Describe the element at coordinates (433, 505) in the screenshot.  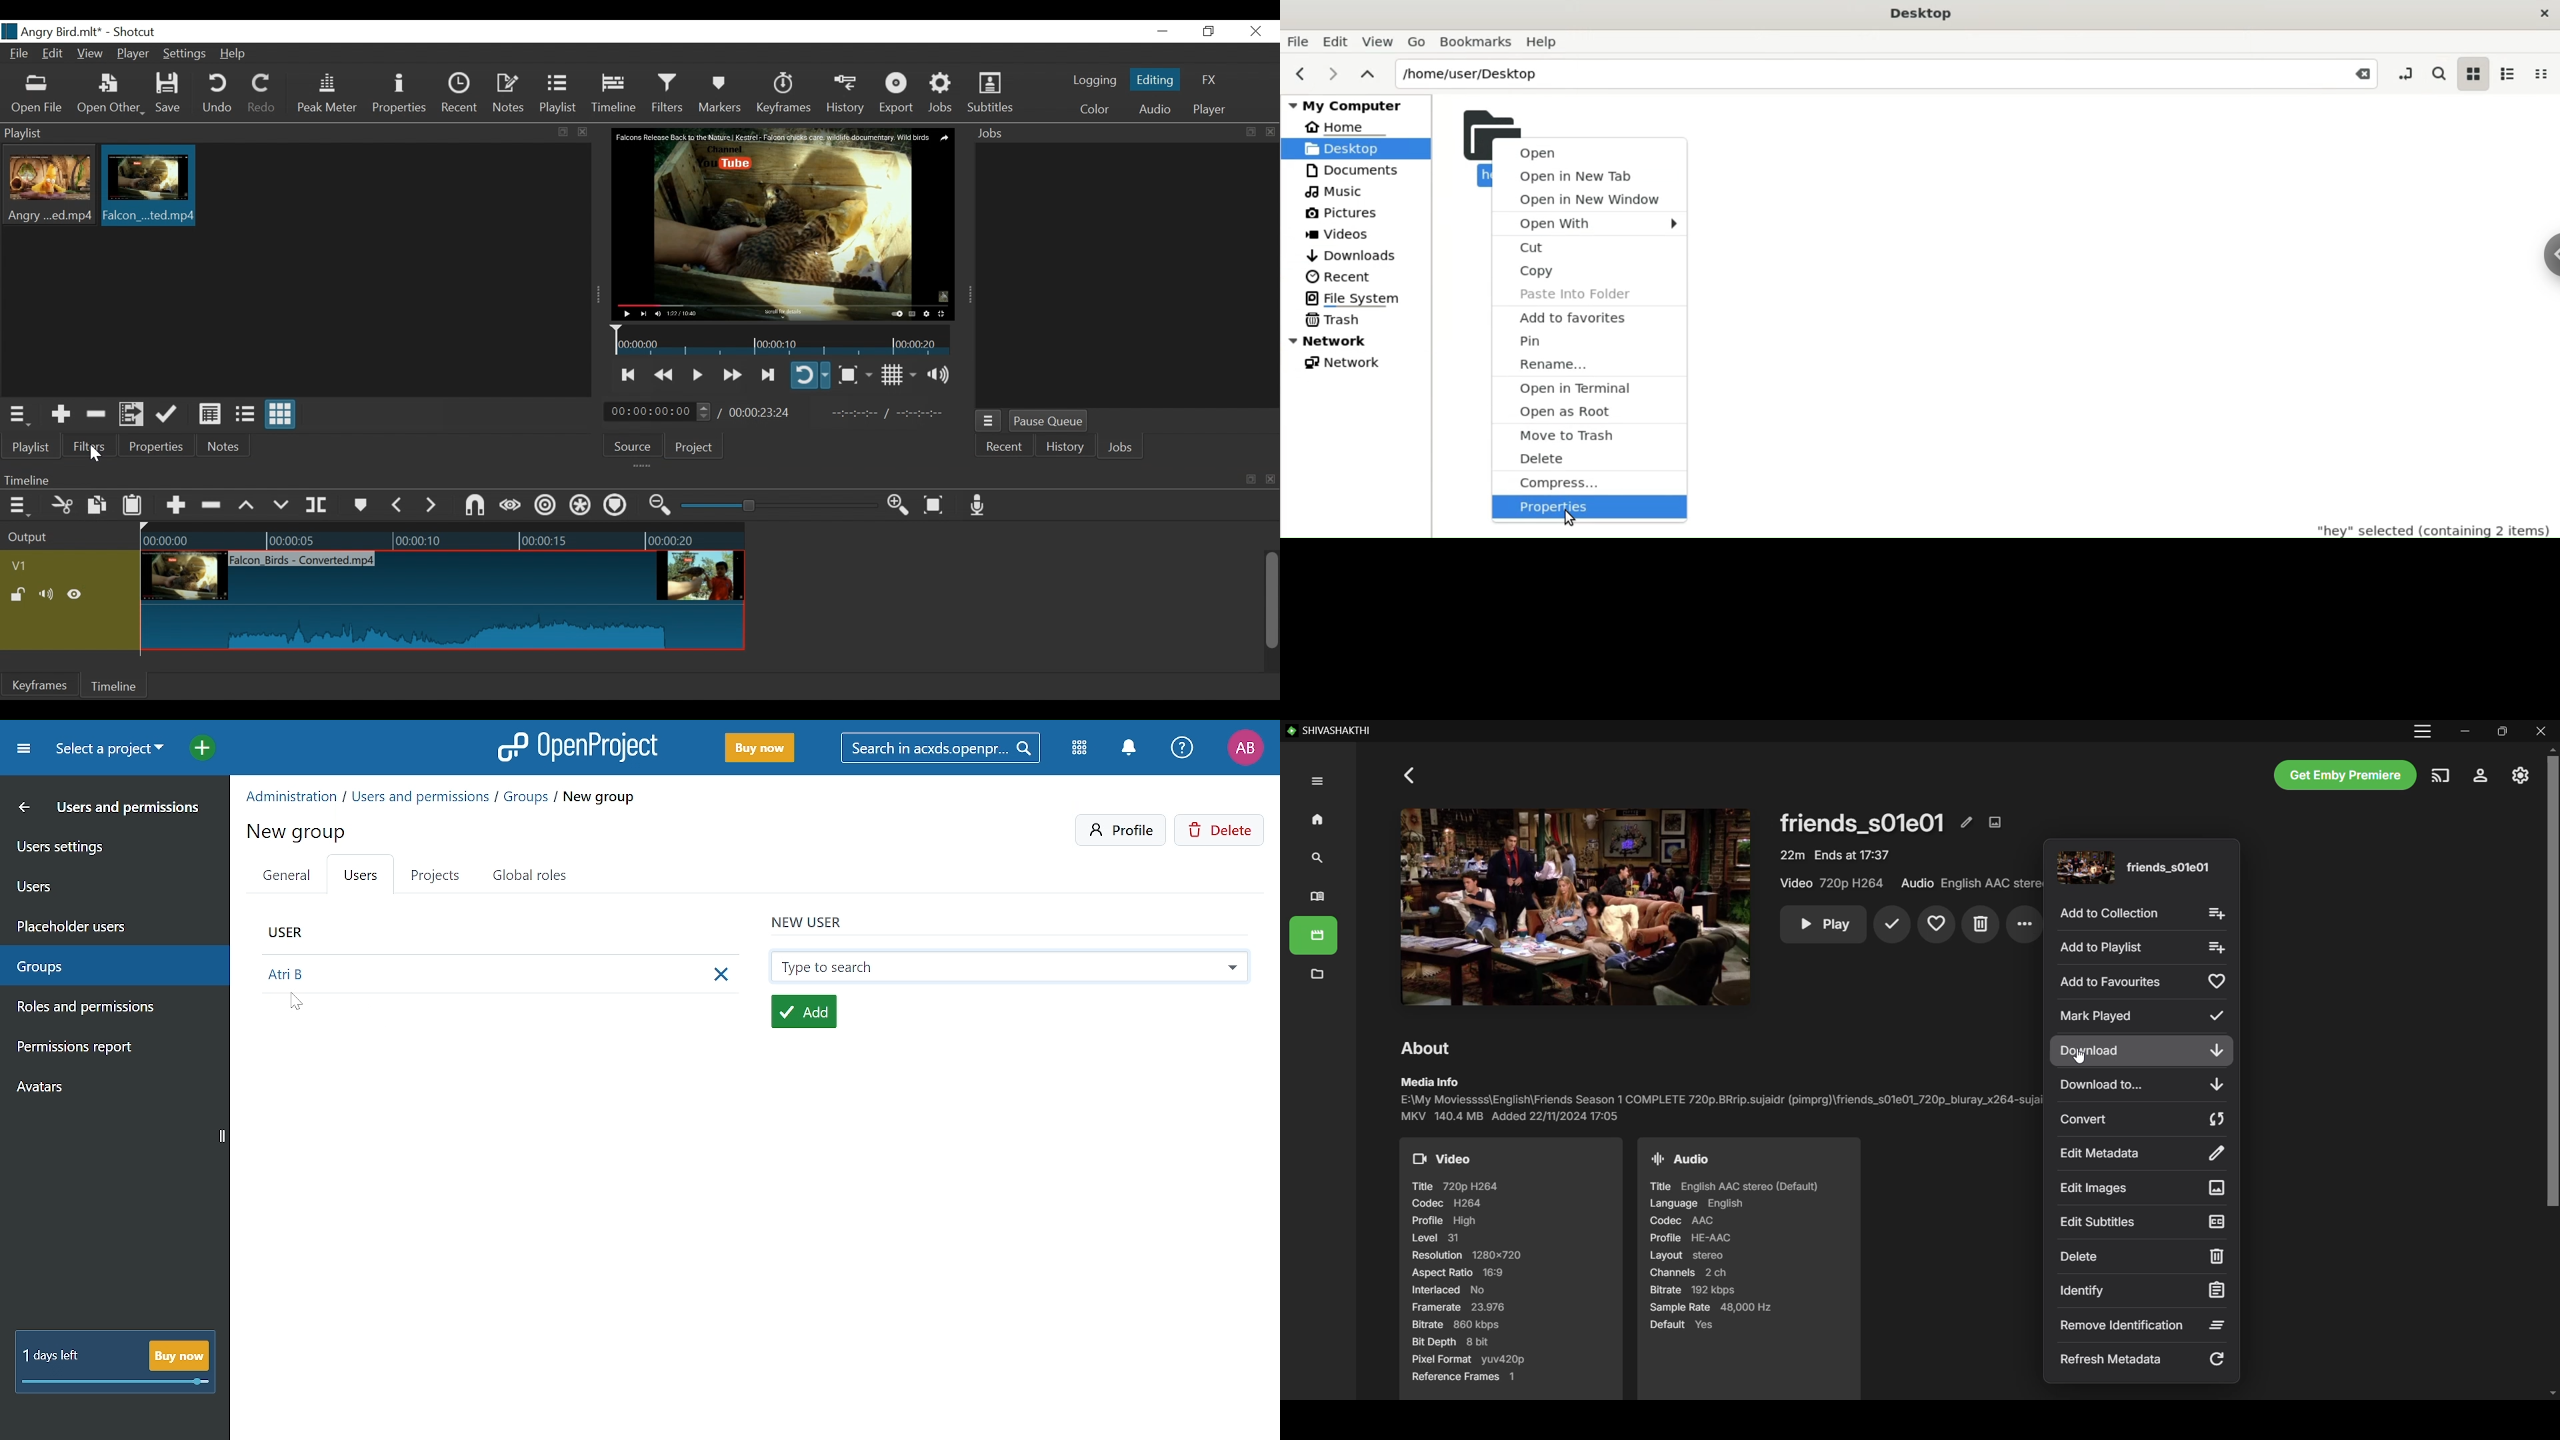
I see `Next Marker` at that location.